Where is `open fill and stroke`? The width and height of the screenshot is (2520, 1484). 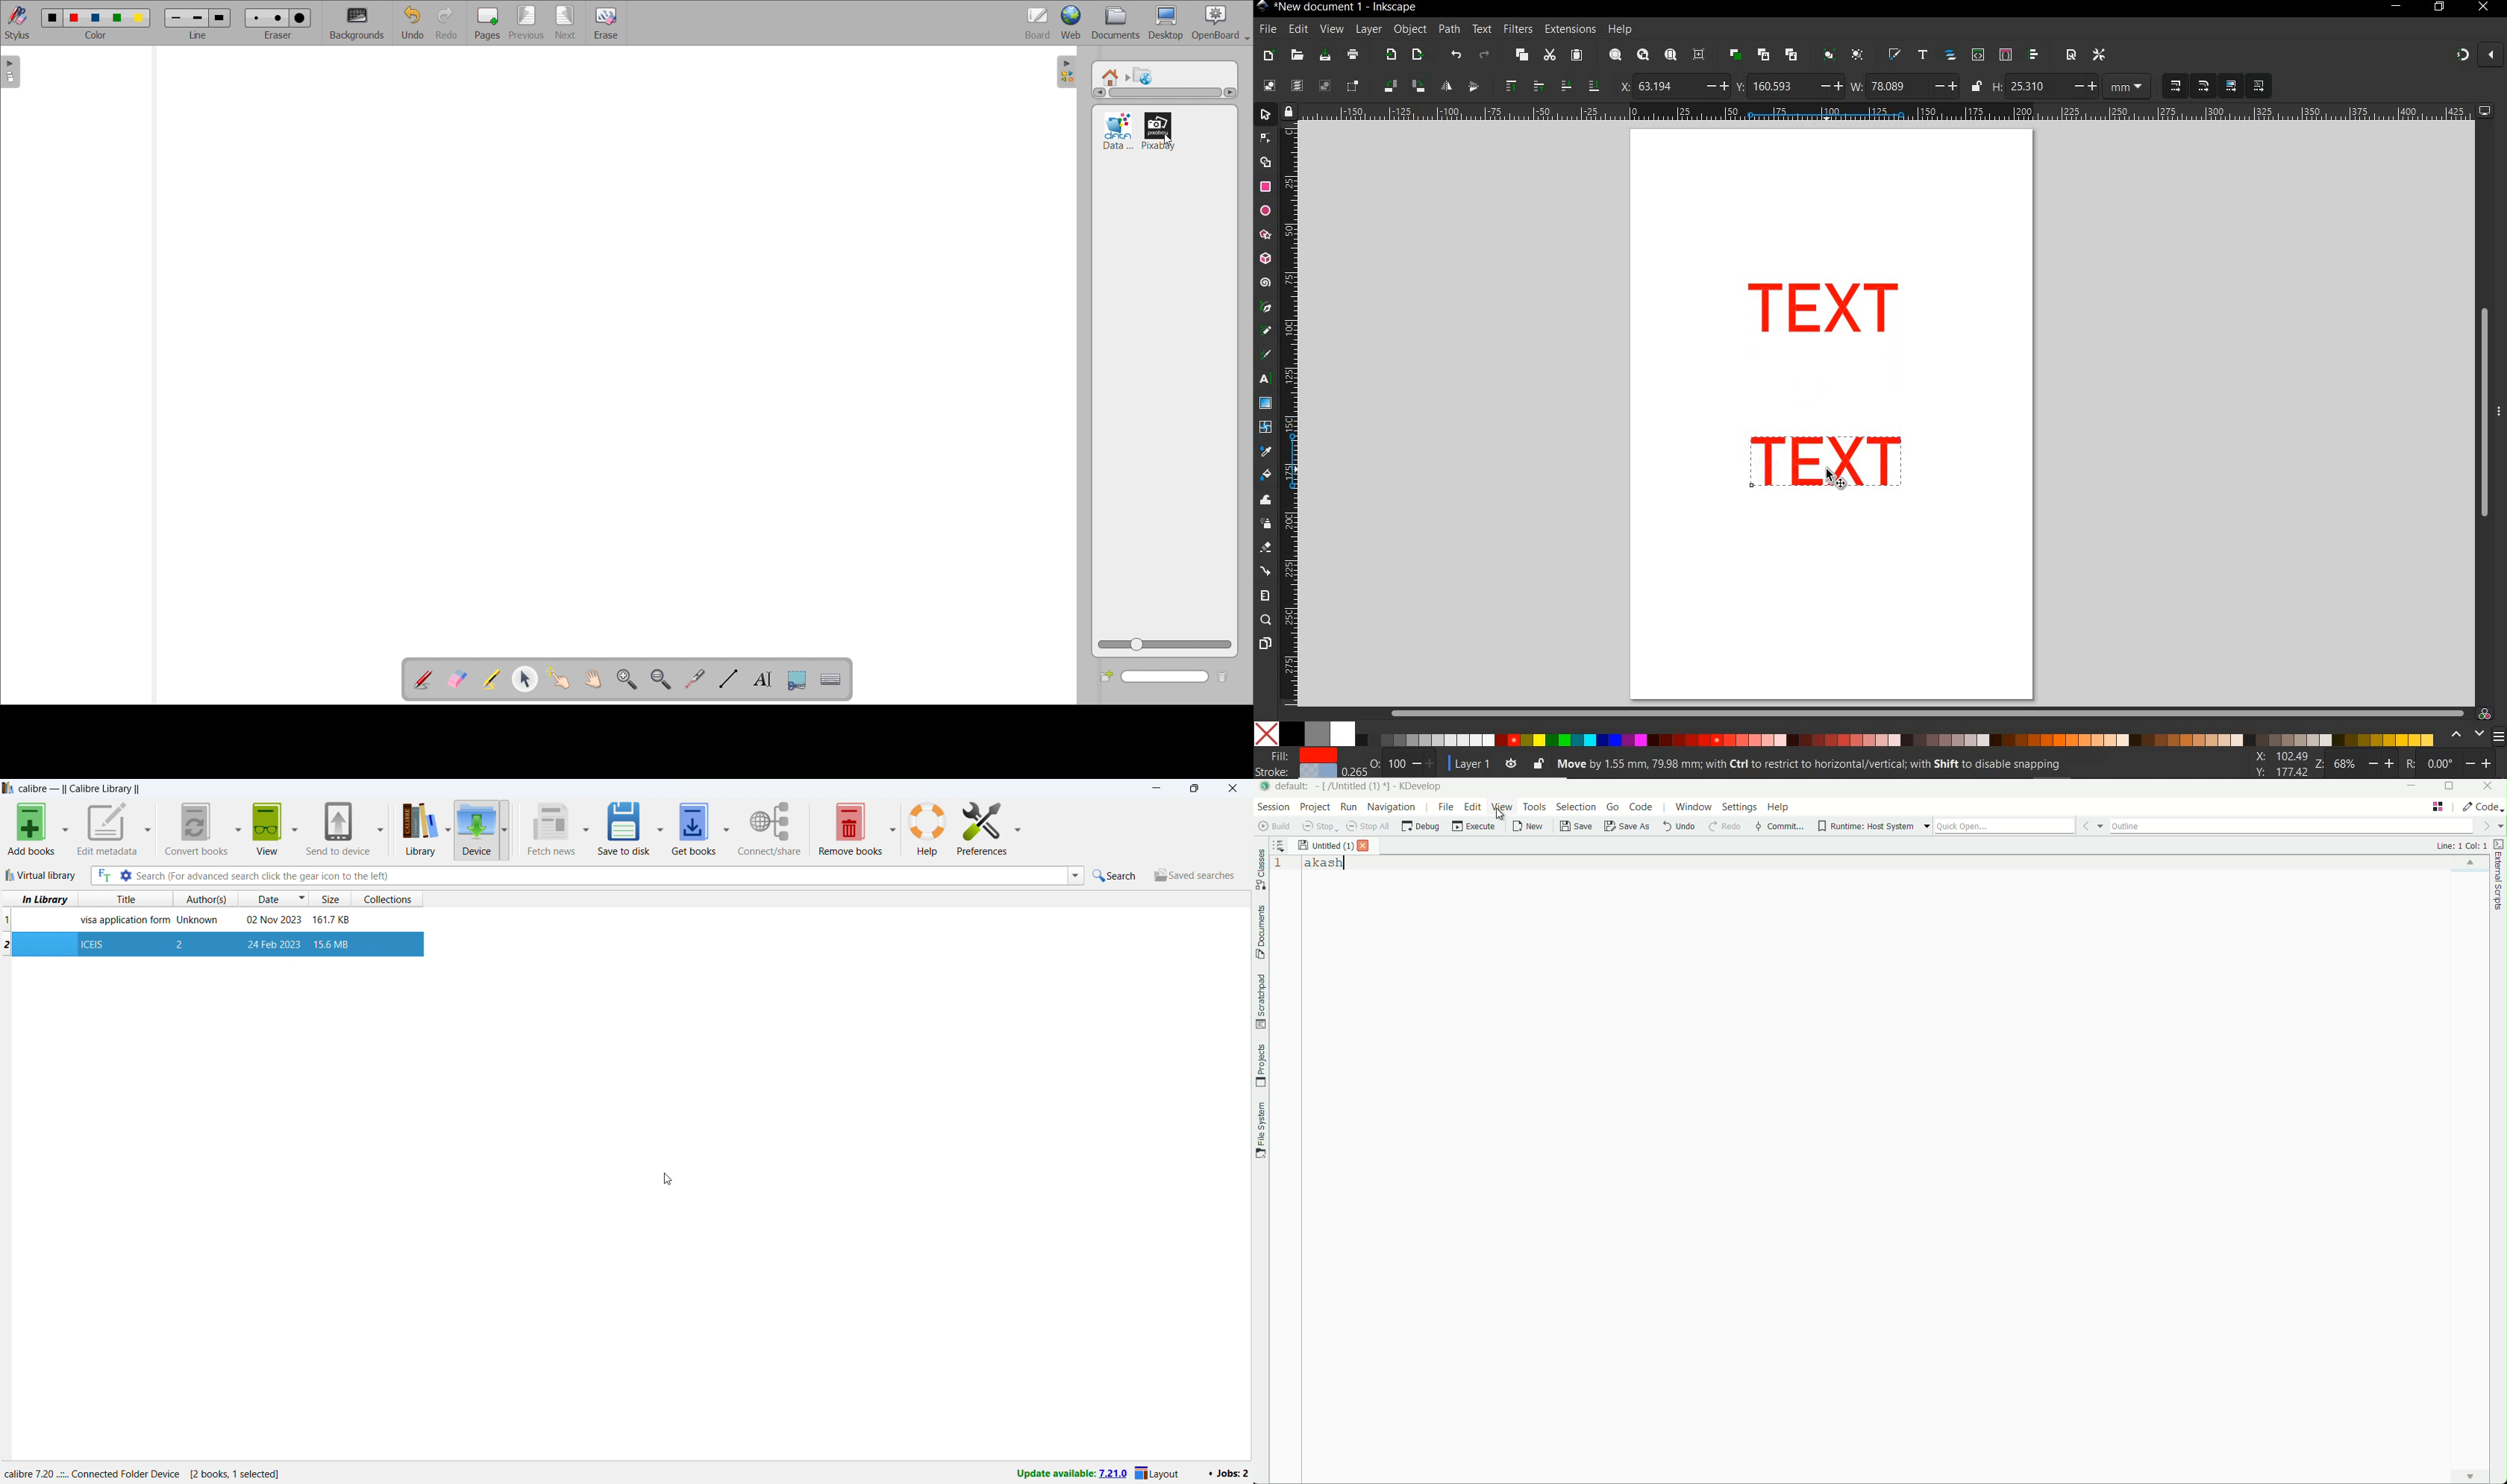 open fill and stroke is located at coordinates (1895, 55).